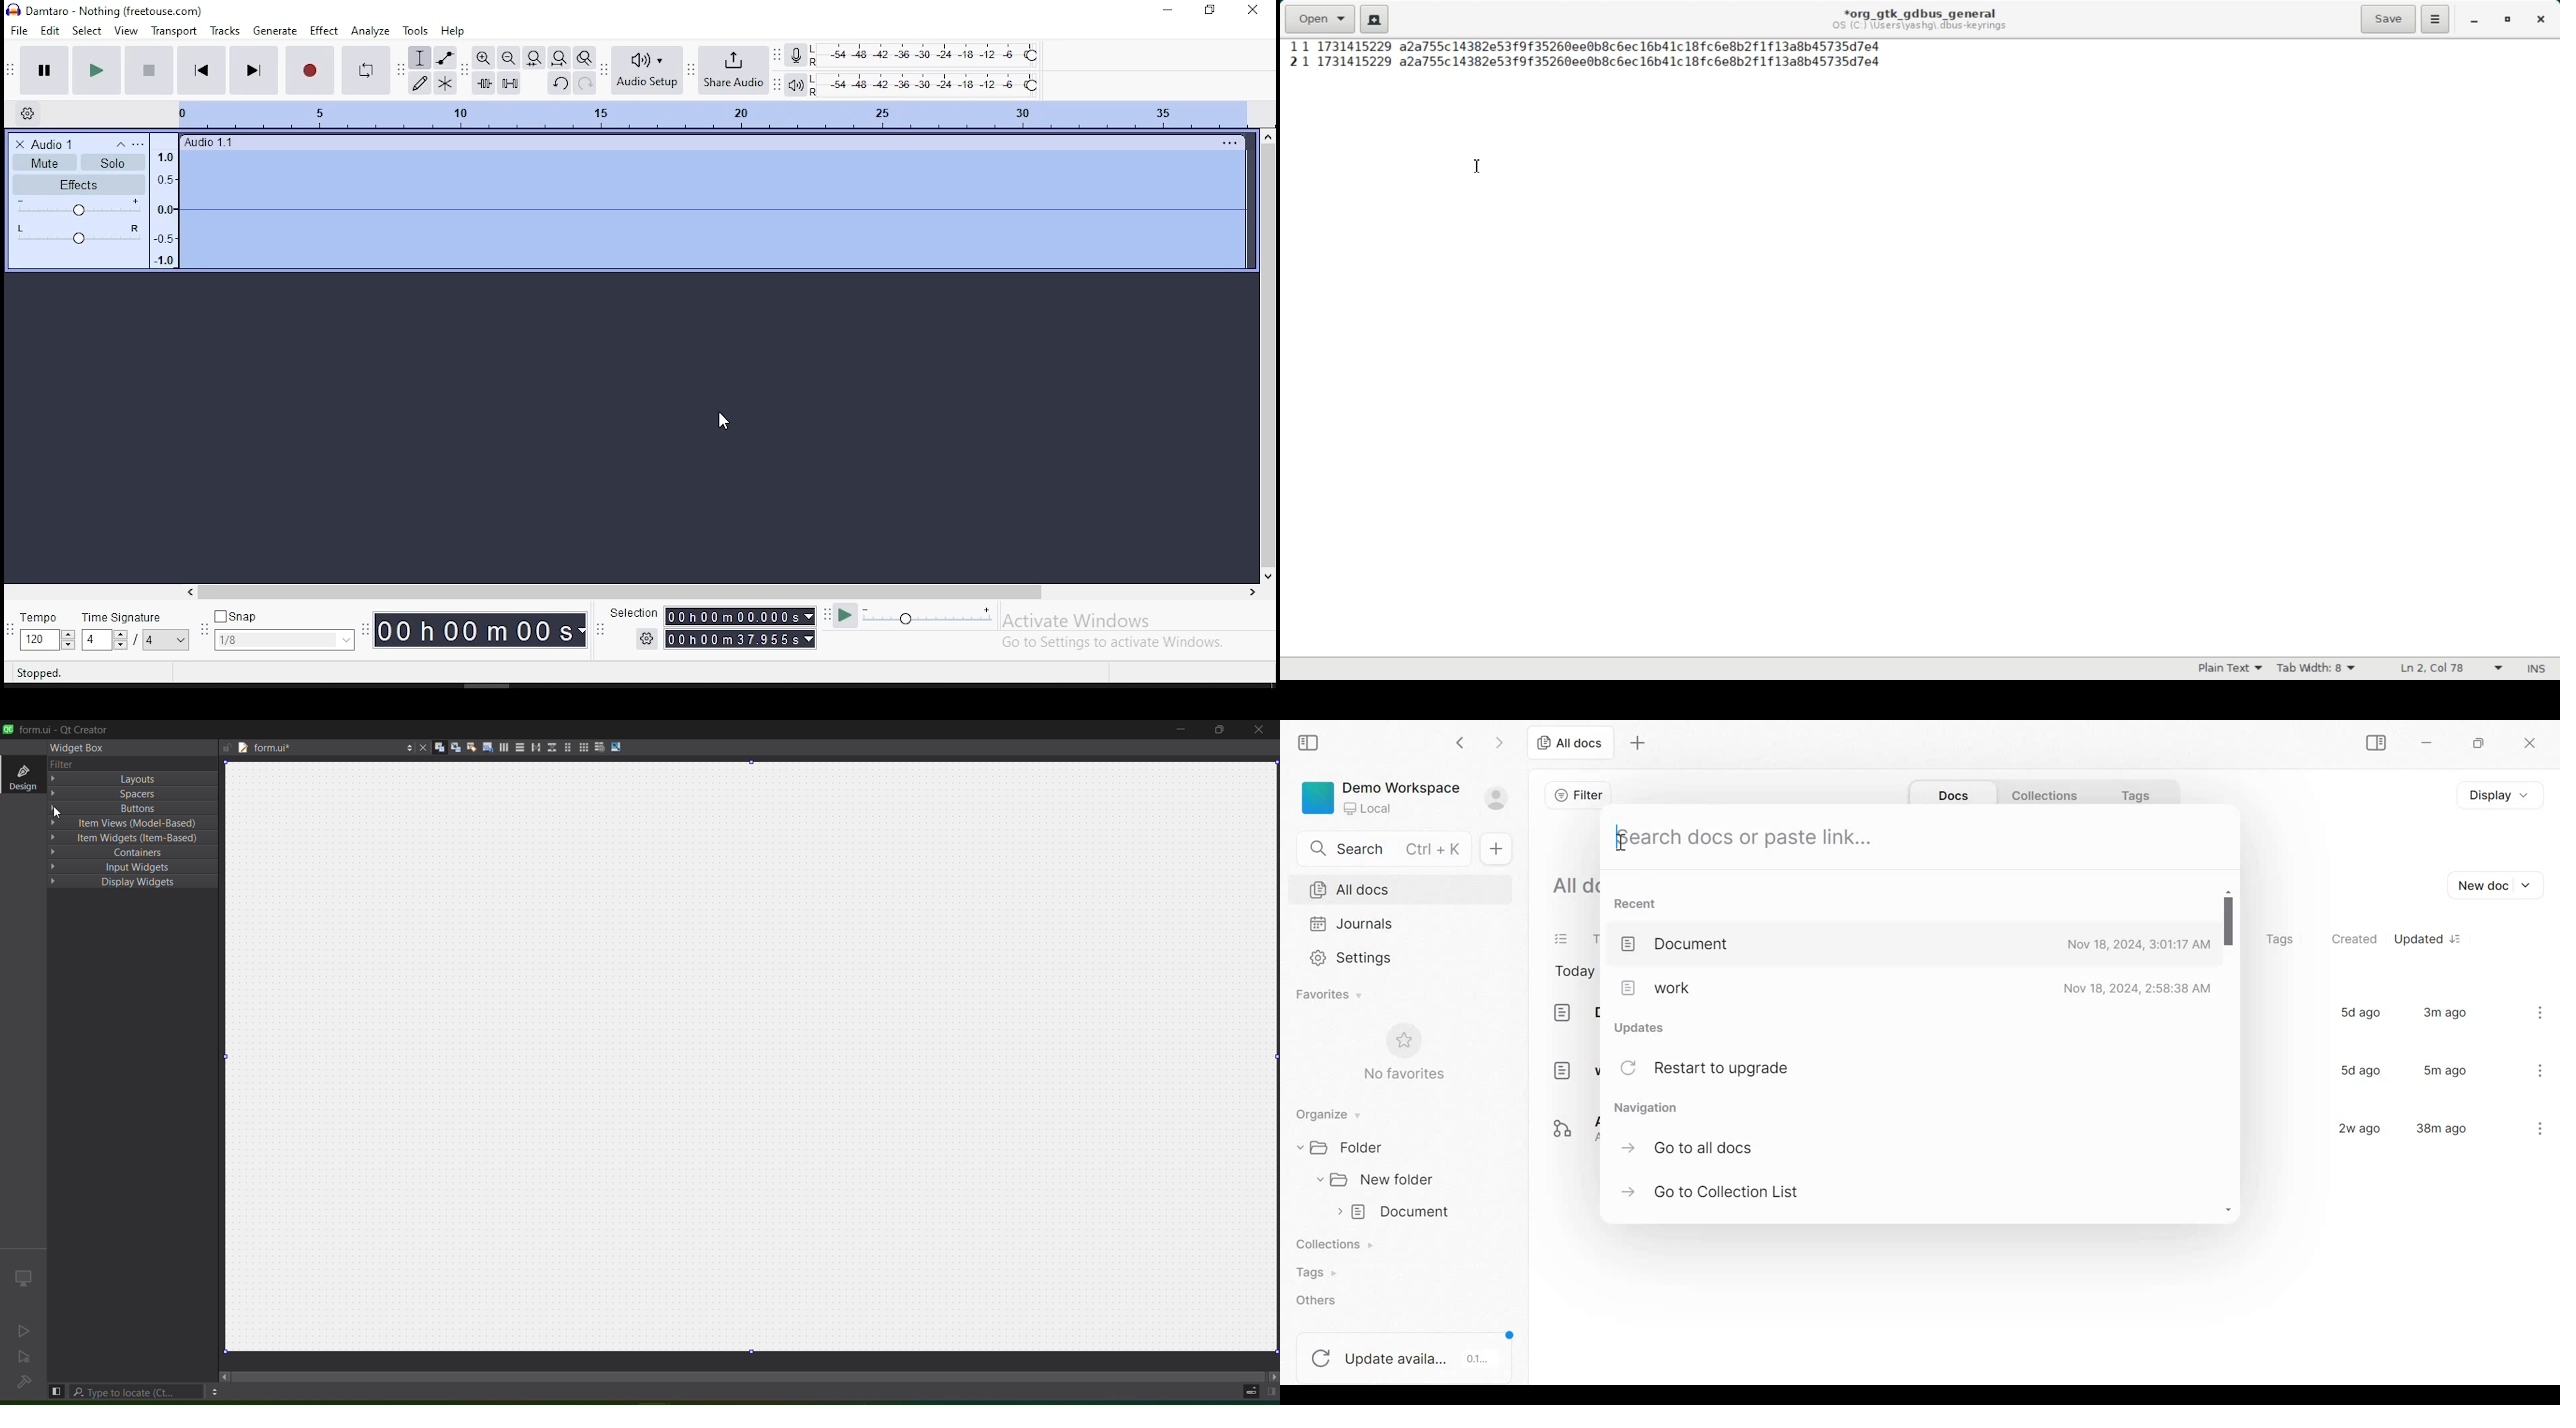 The height and width of the screenshot is (1428, 2576). What do you see at coordinates (2506, 794) in the screenshot?
I see `Display` at bounding box center [2506, 794].